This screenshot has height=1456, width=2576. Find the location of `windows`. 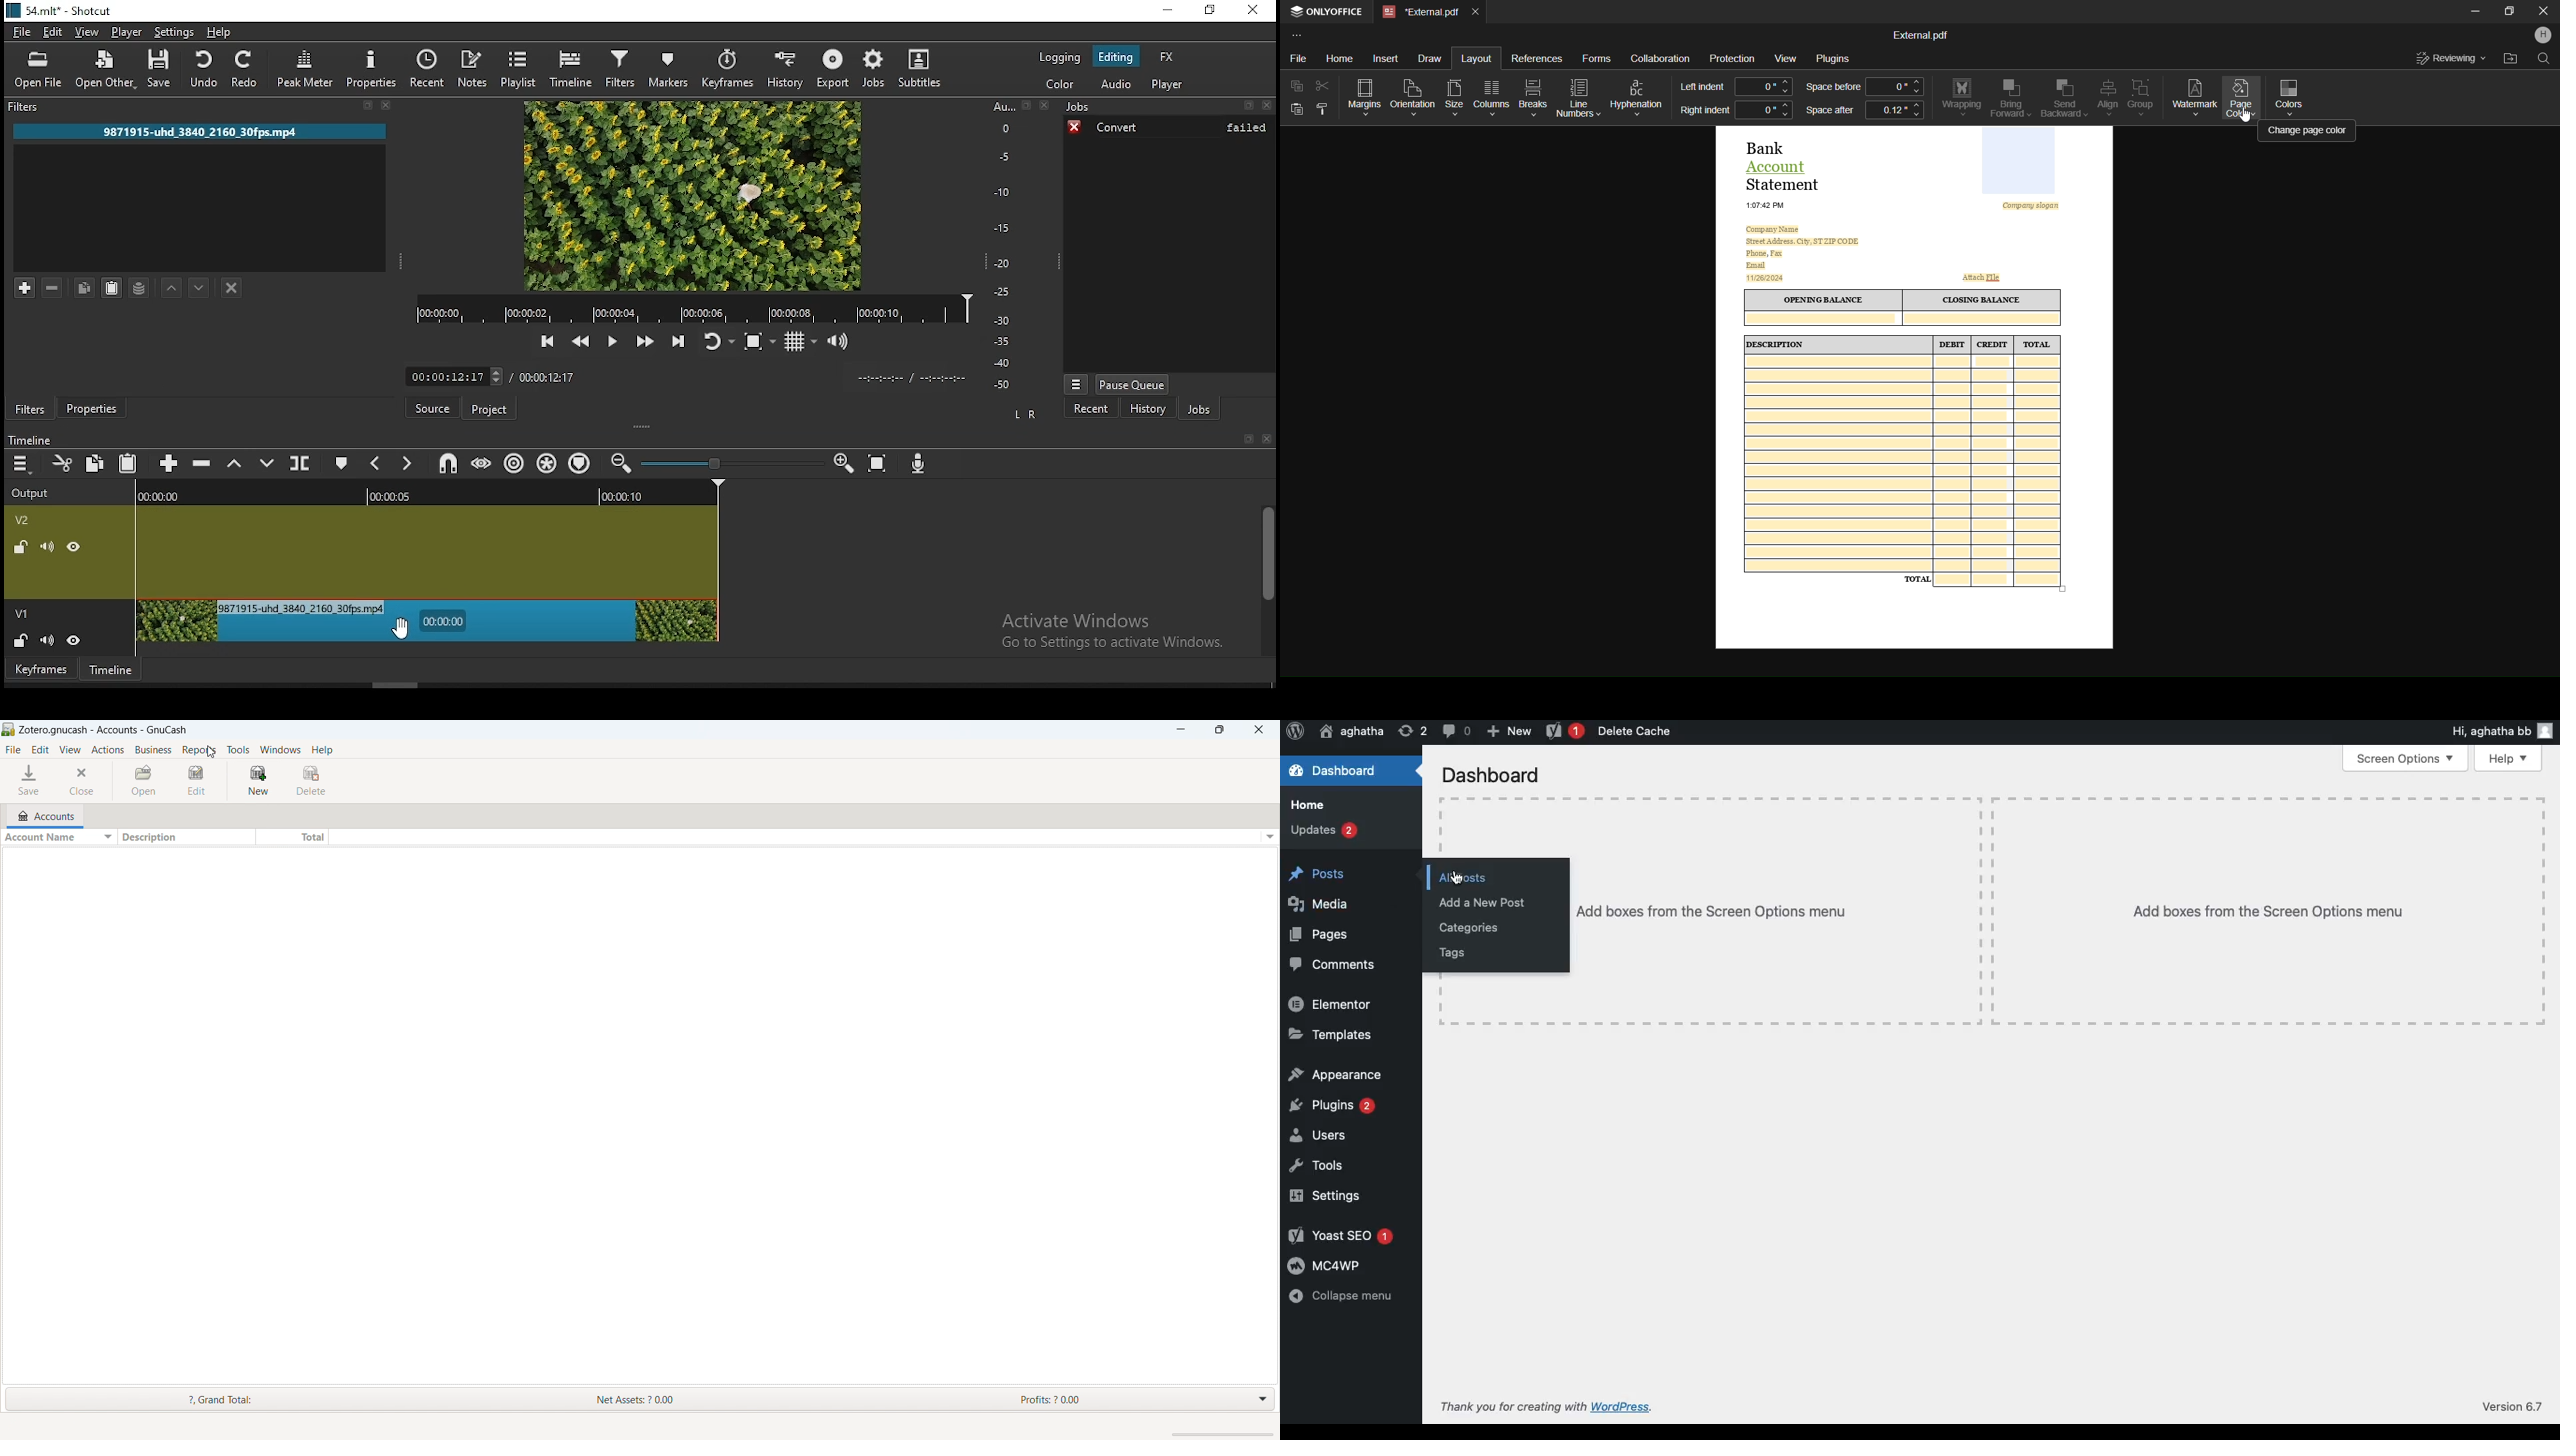

windows is located at coordinates (281, 749).